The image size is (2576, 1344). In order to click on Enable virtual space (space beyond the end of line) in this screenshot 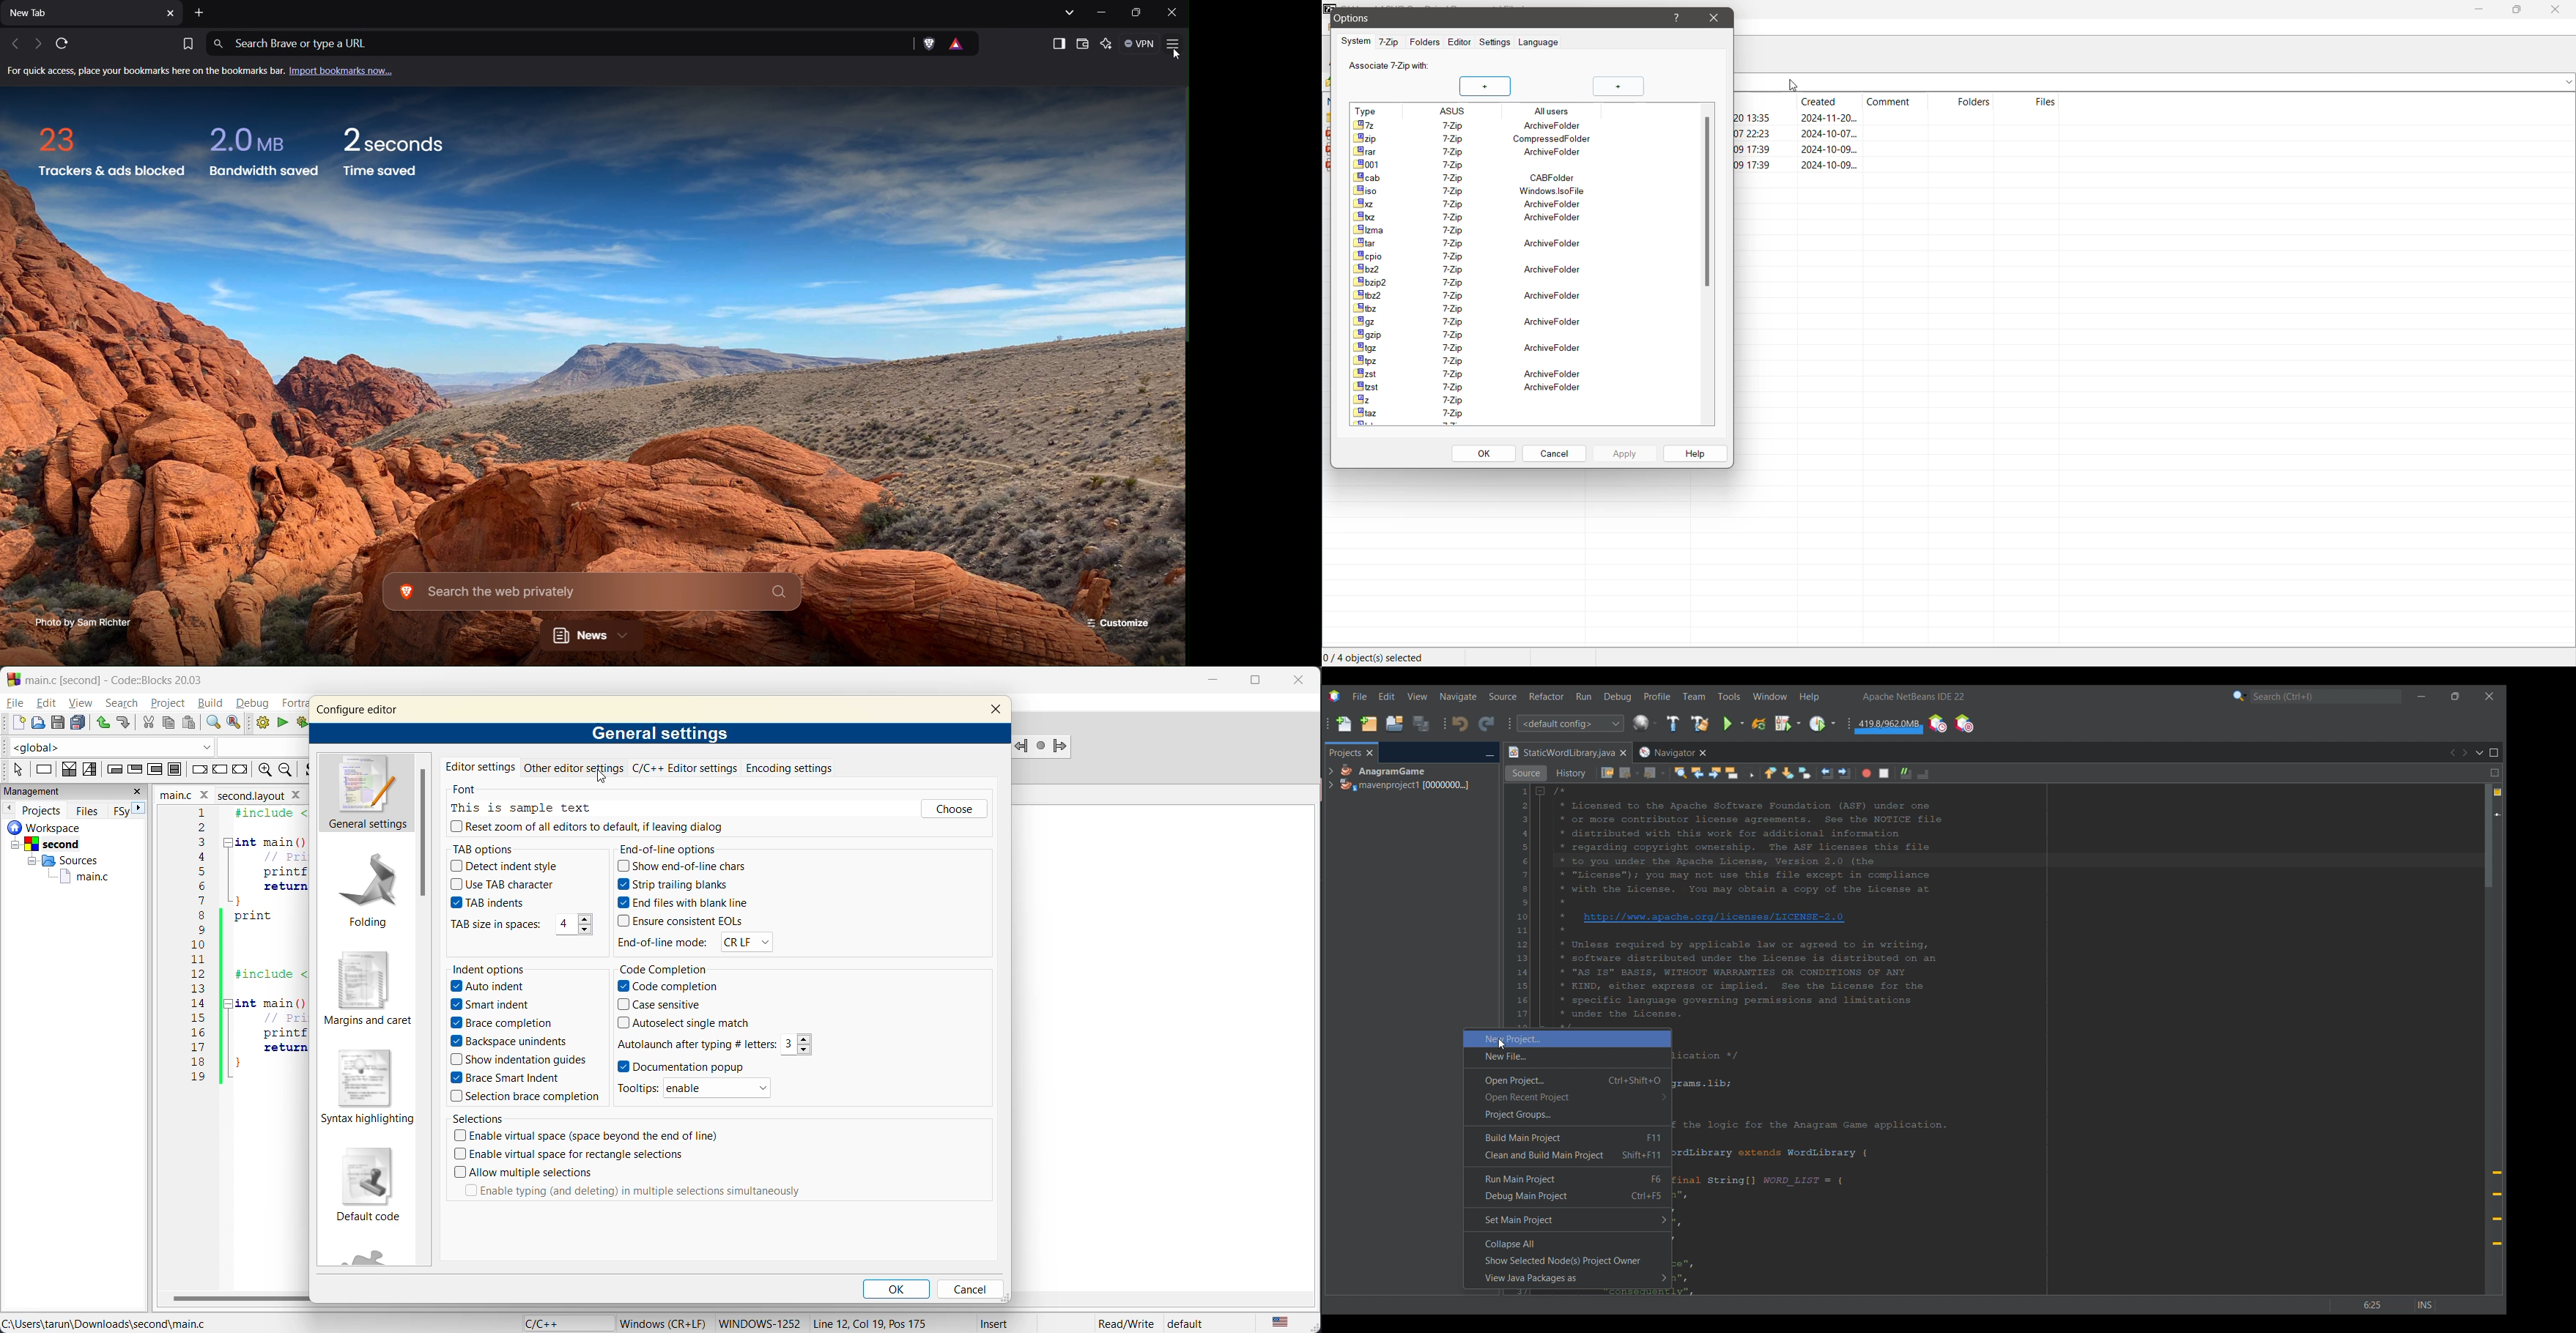, I will do `click(612, 1135)`.